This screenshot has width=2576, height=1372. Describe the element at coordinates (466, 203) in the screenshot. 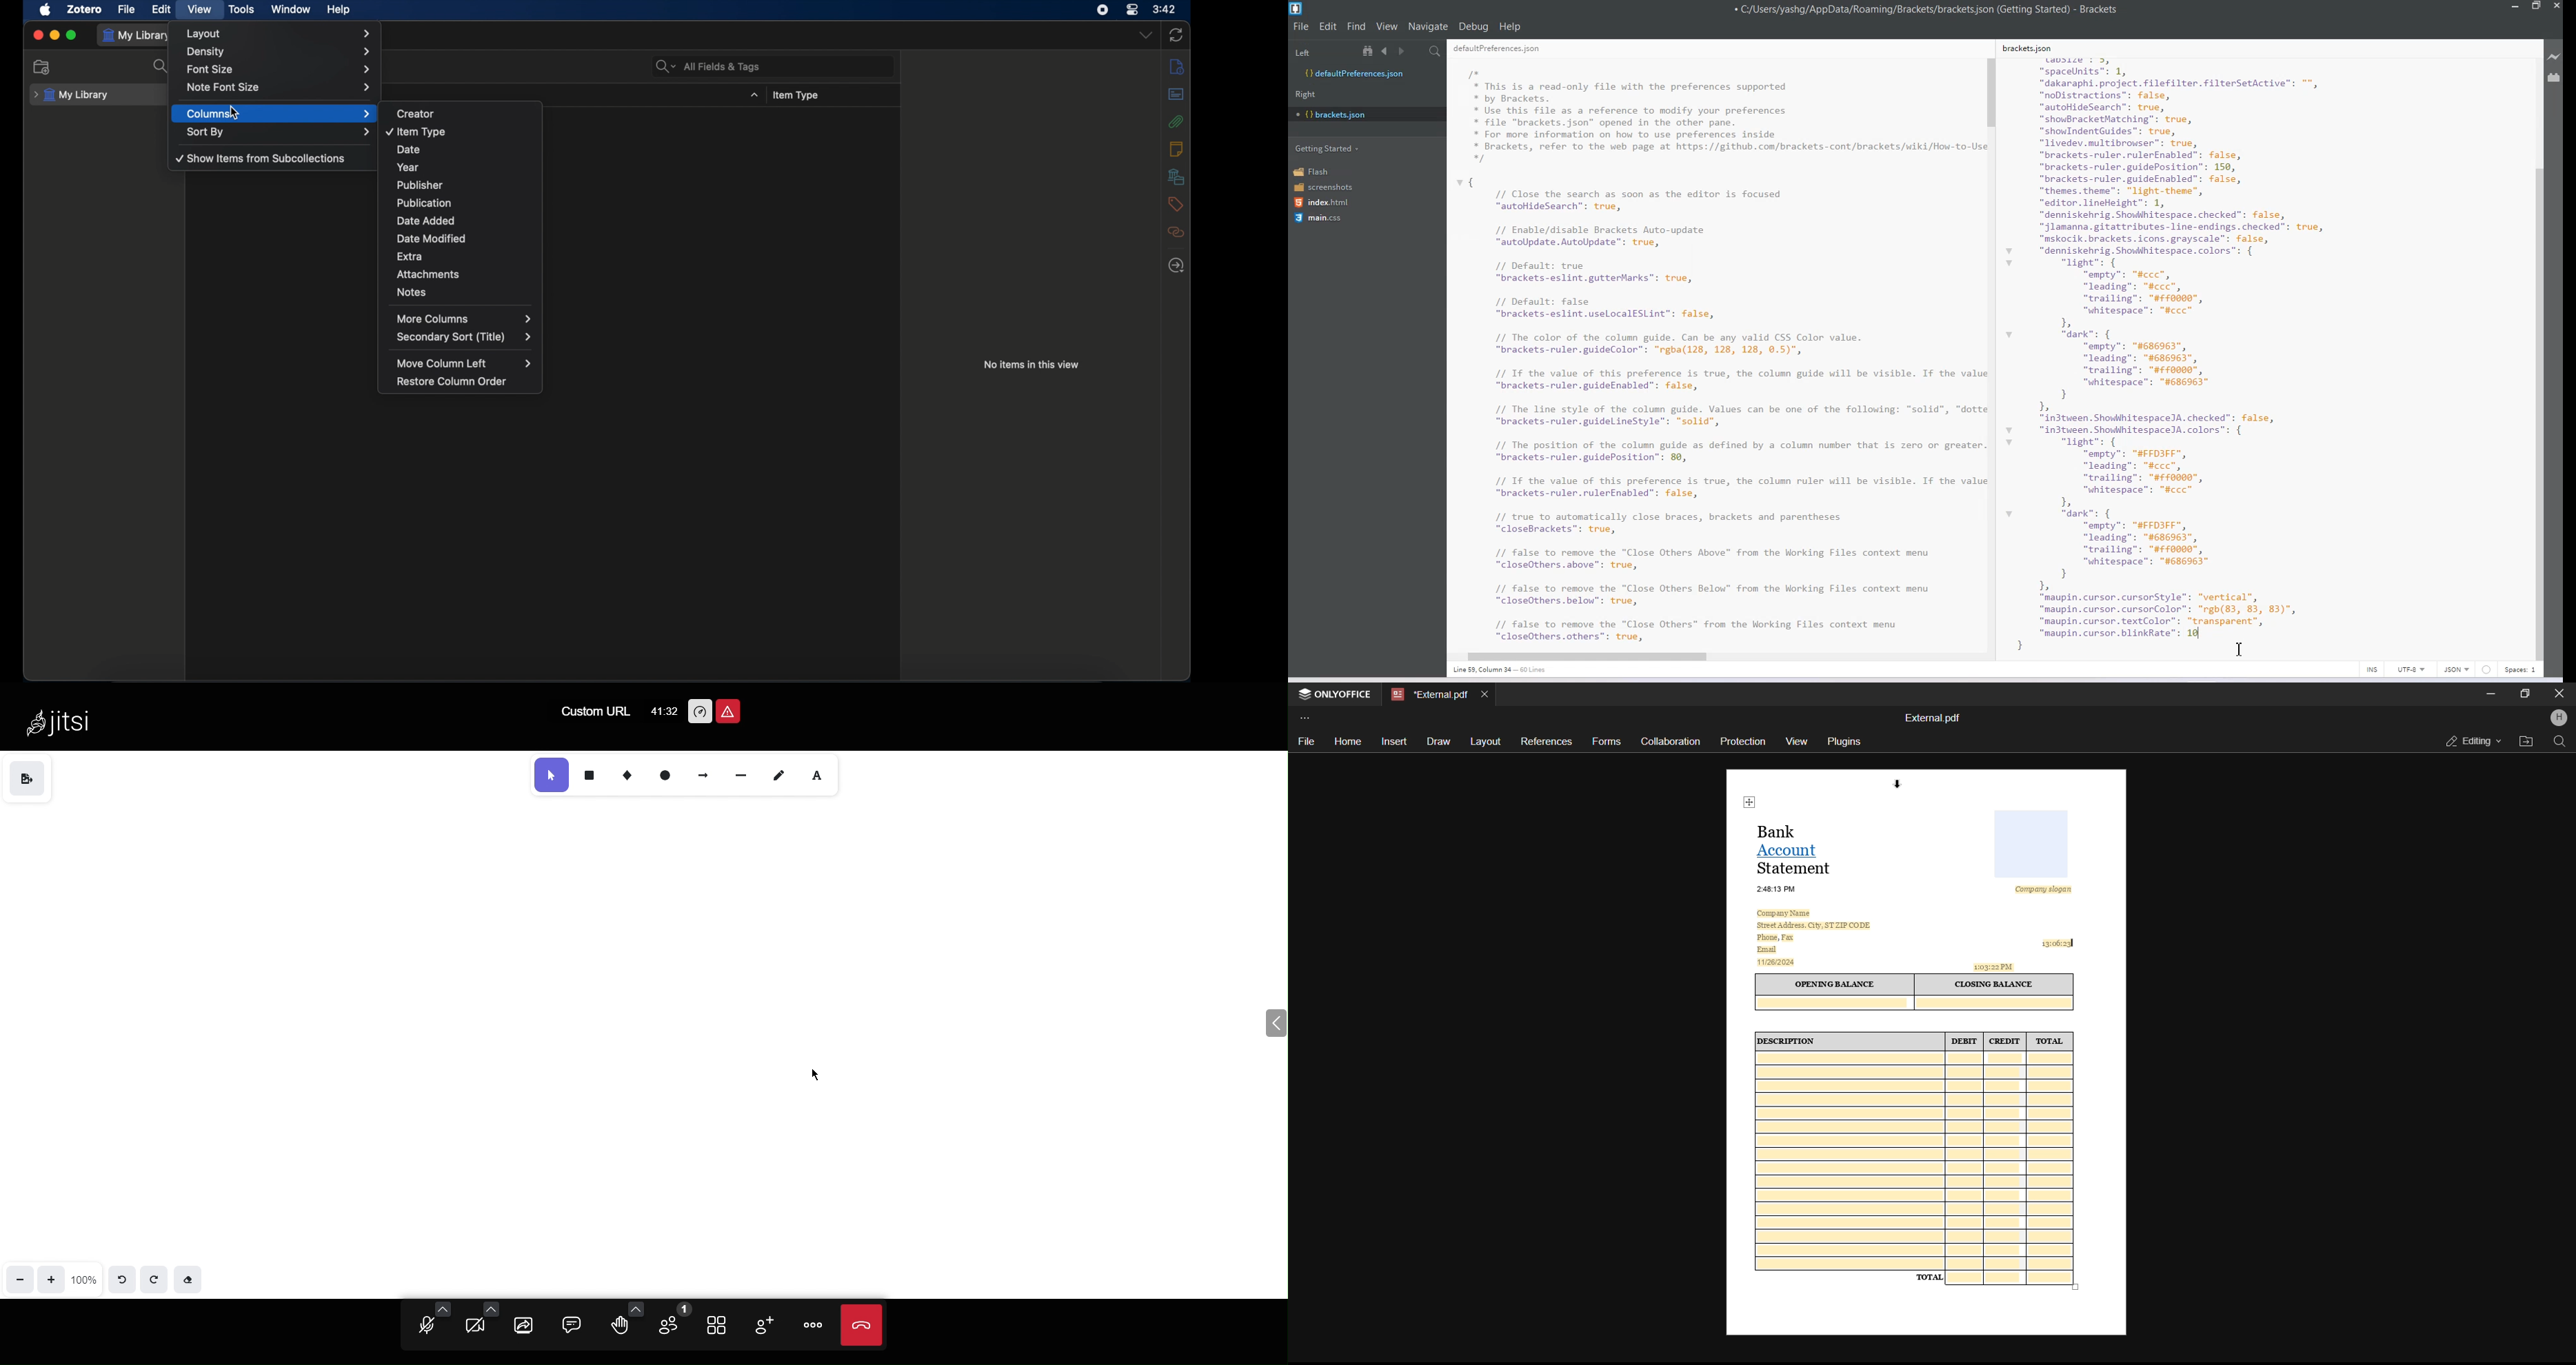

I see `publication` at that location.